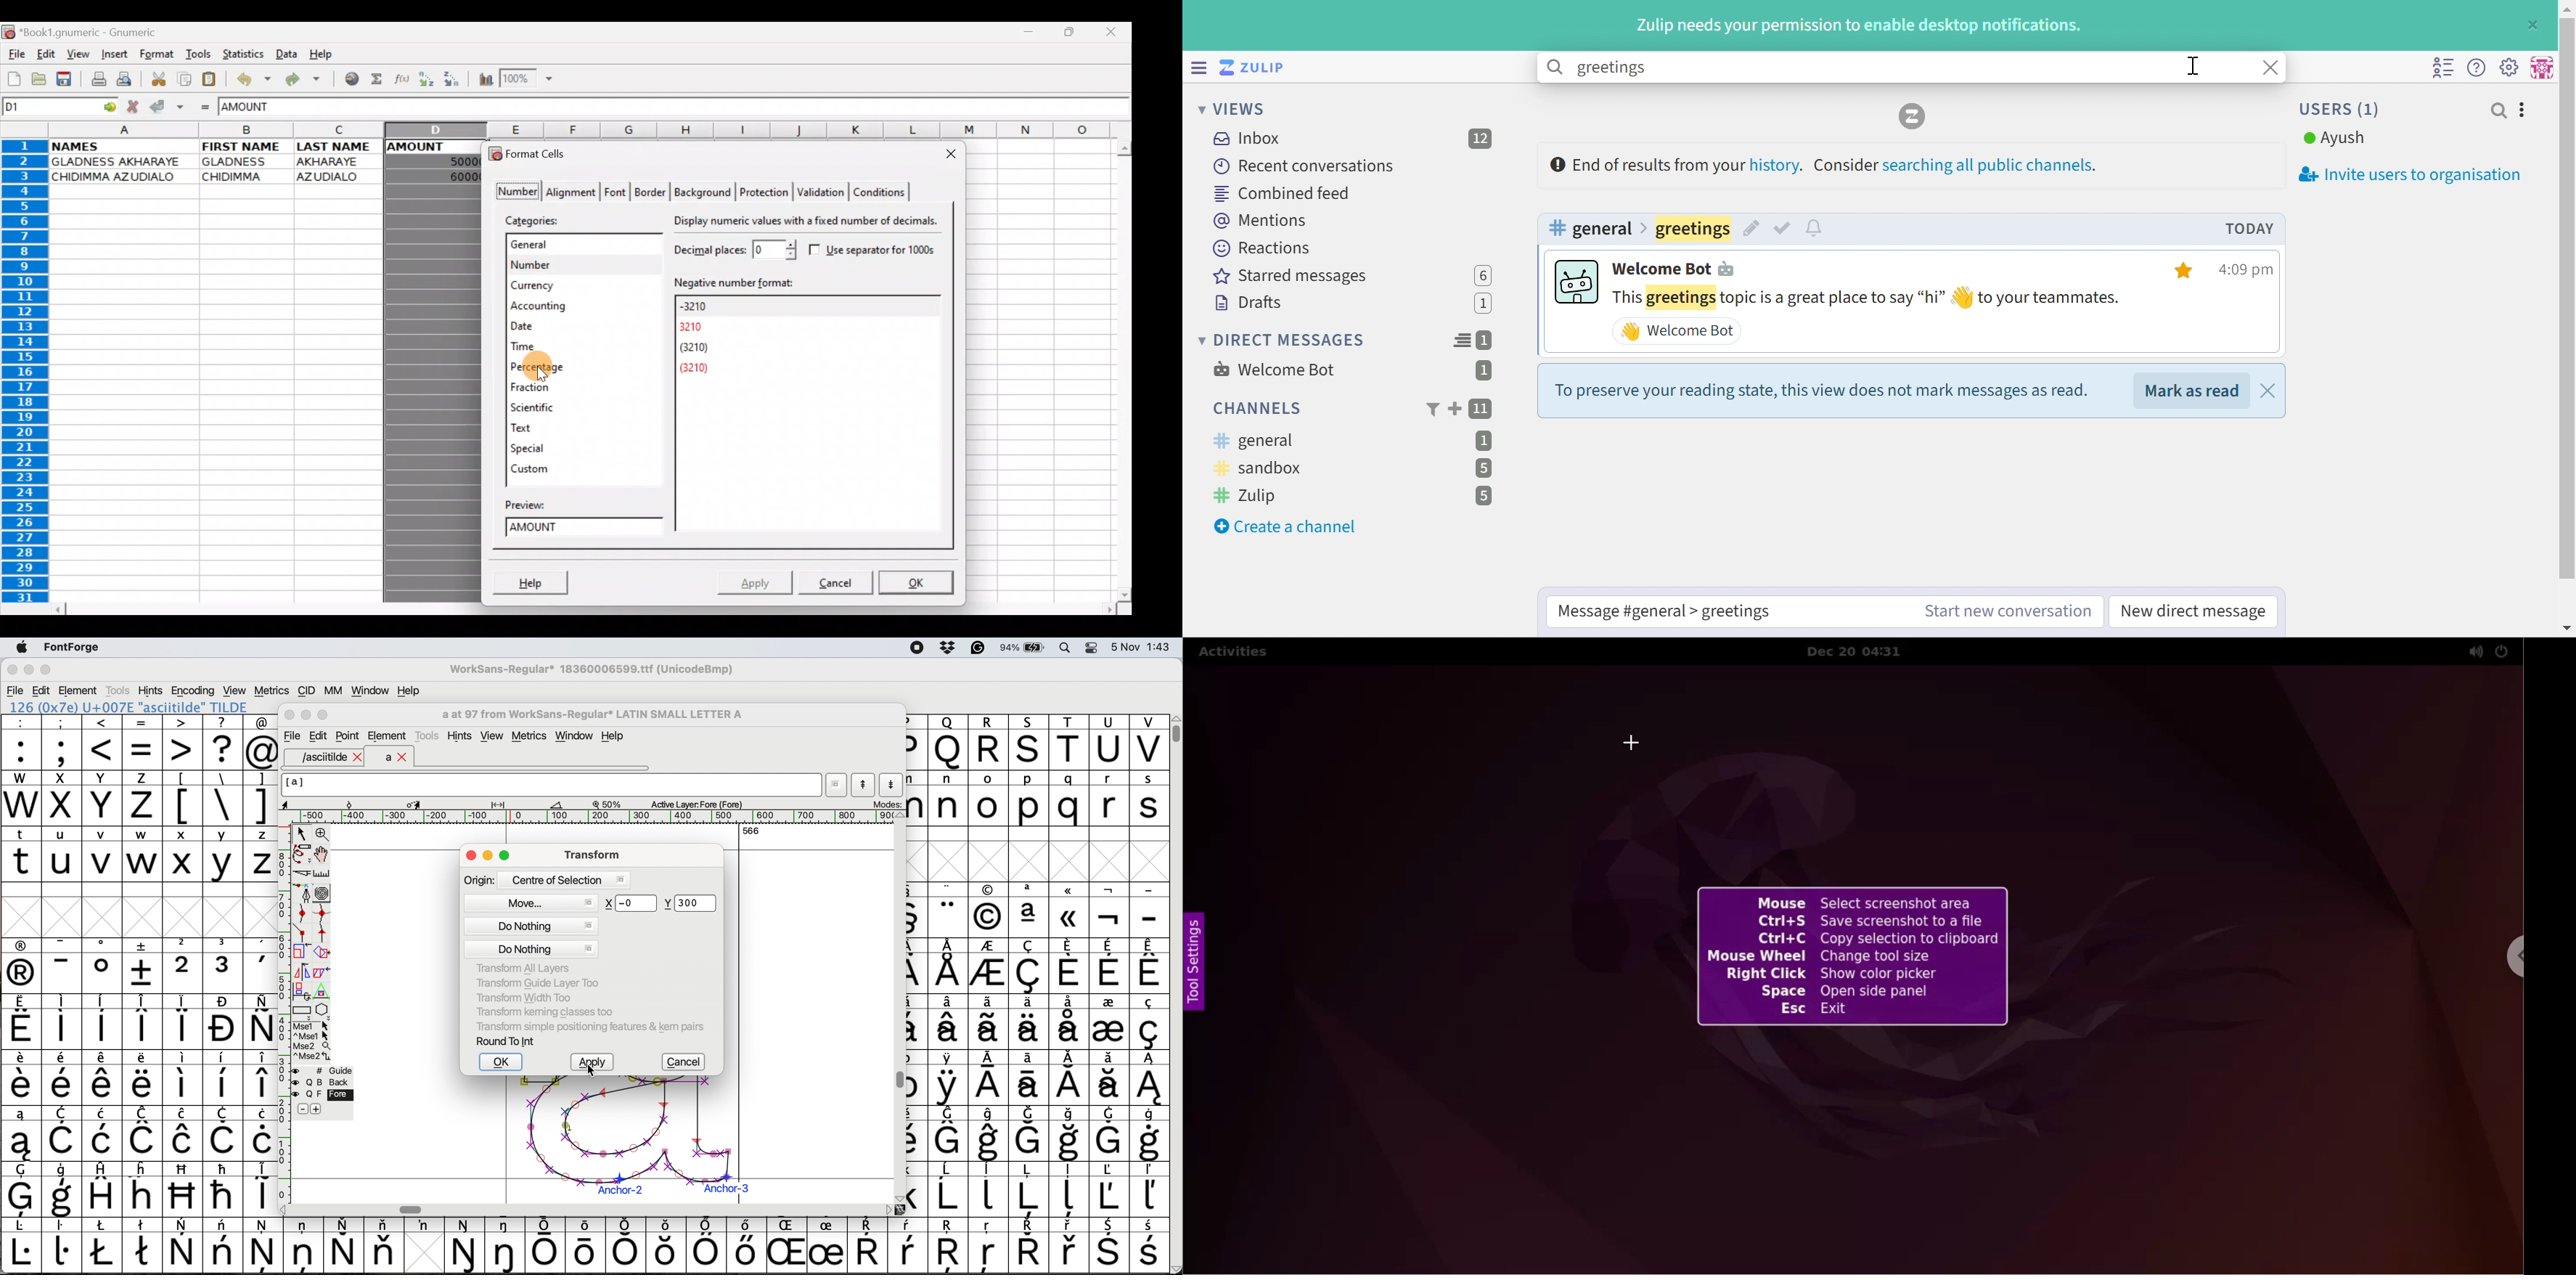 This screenshot has width=2576, height=1288. Describe the element at coordinates (1486, 305) in the screenshot. I see `1` at that location.